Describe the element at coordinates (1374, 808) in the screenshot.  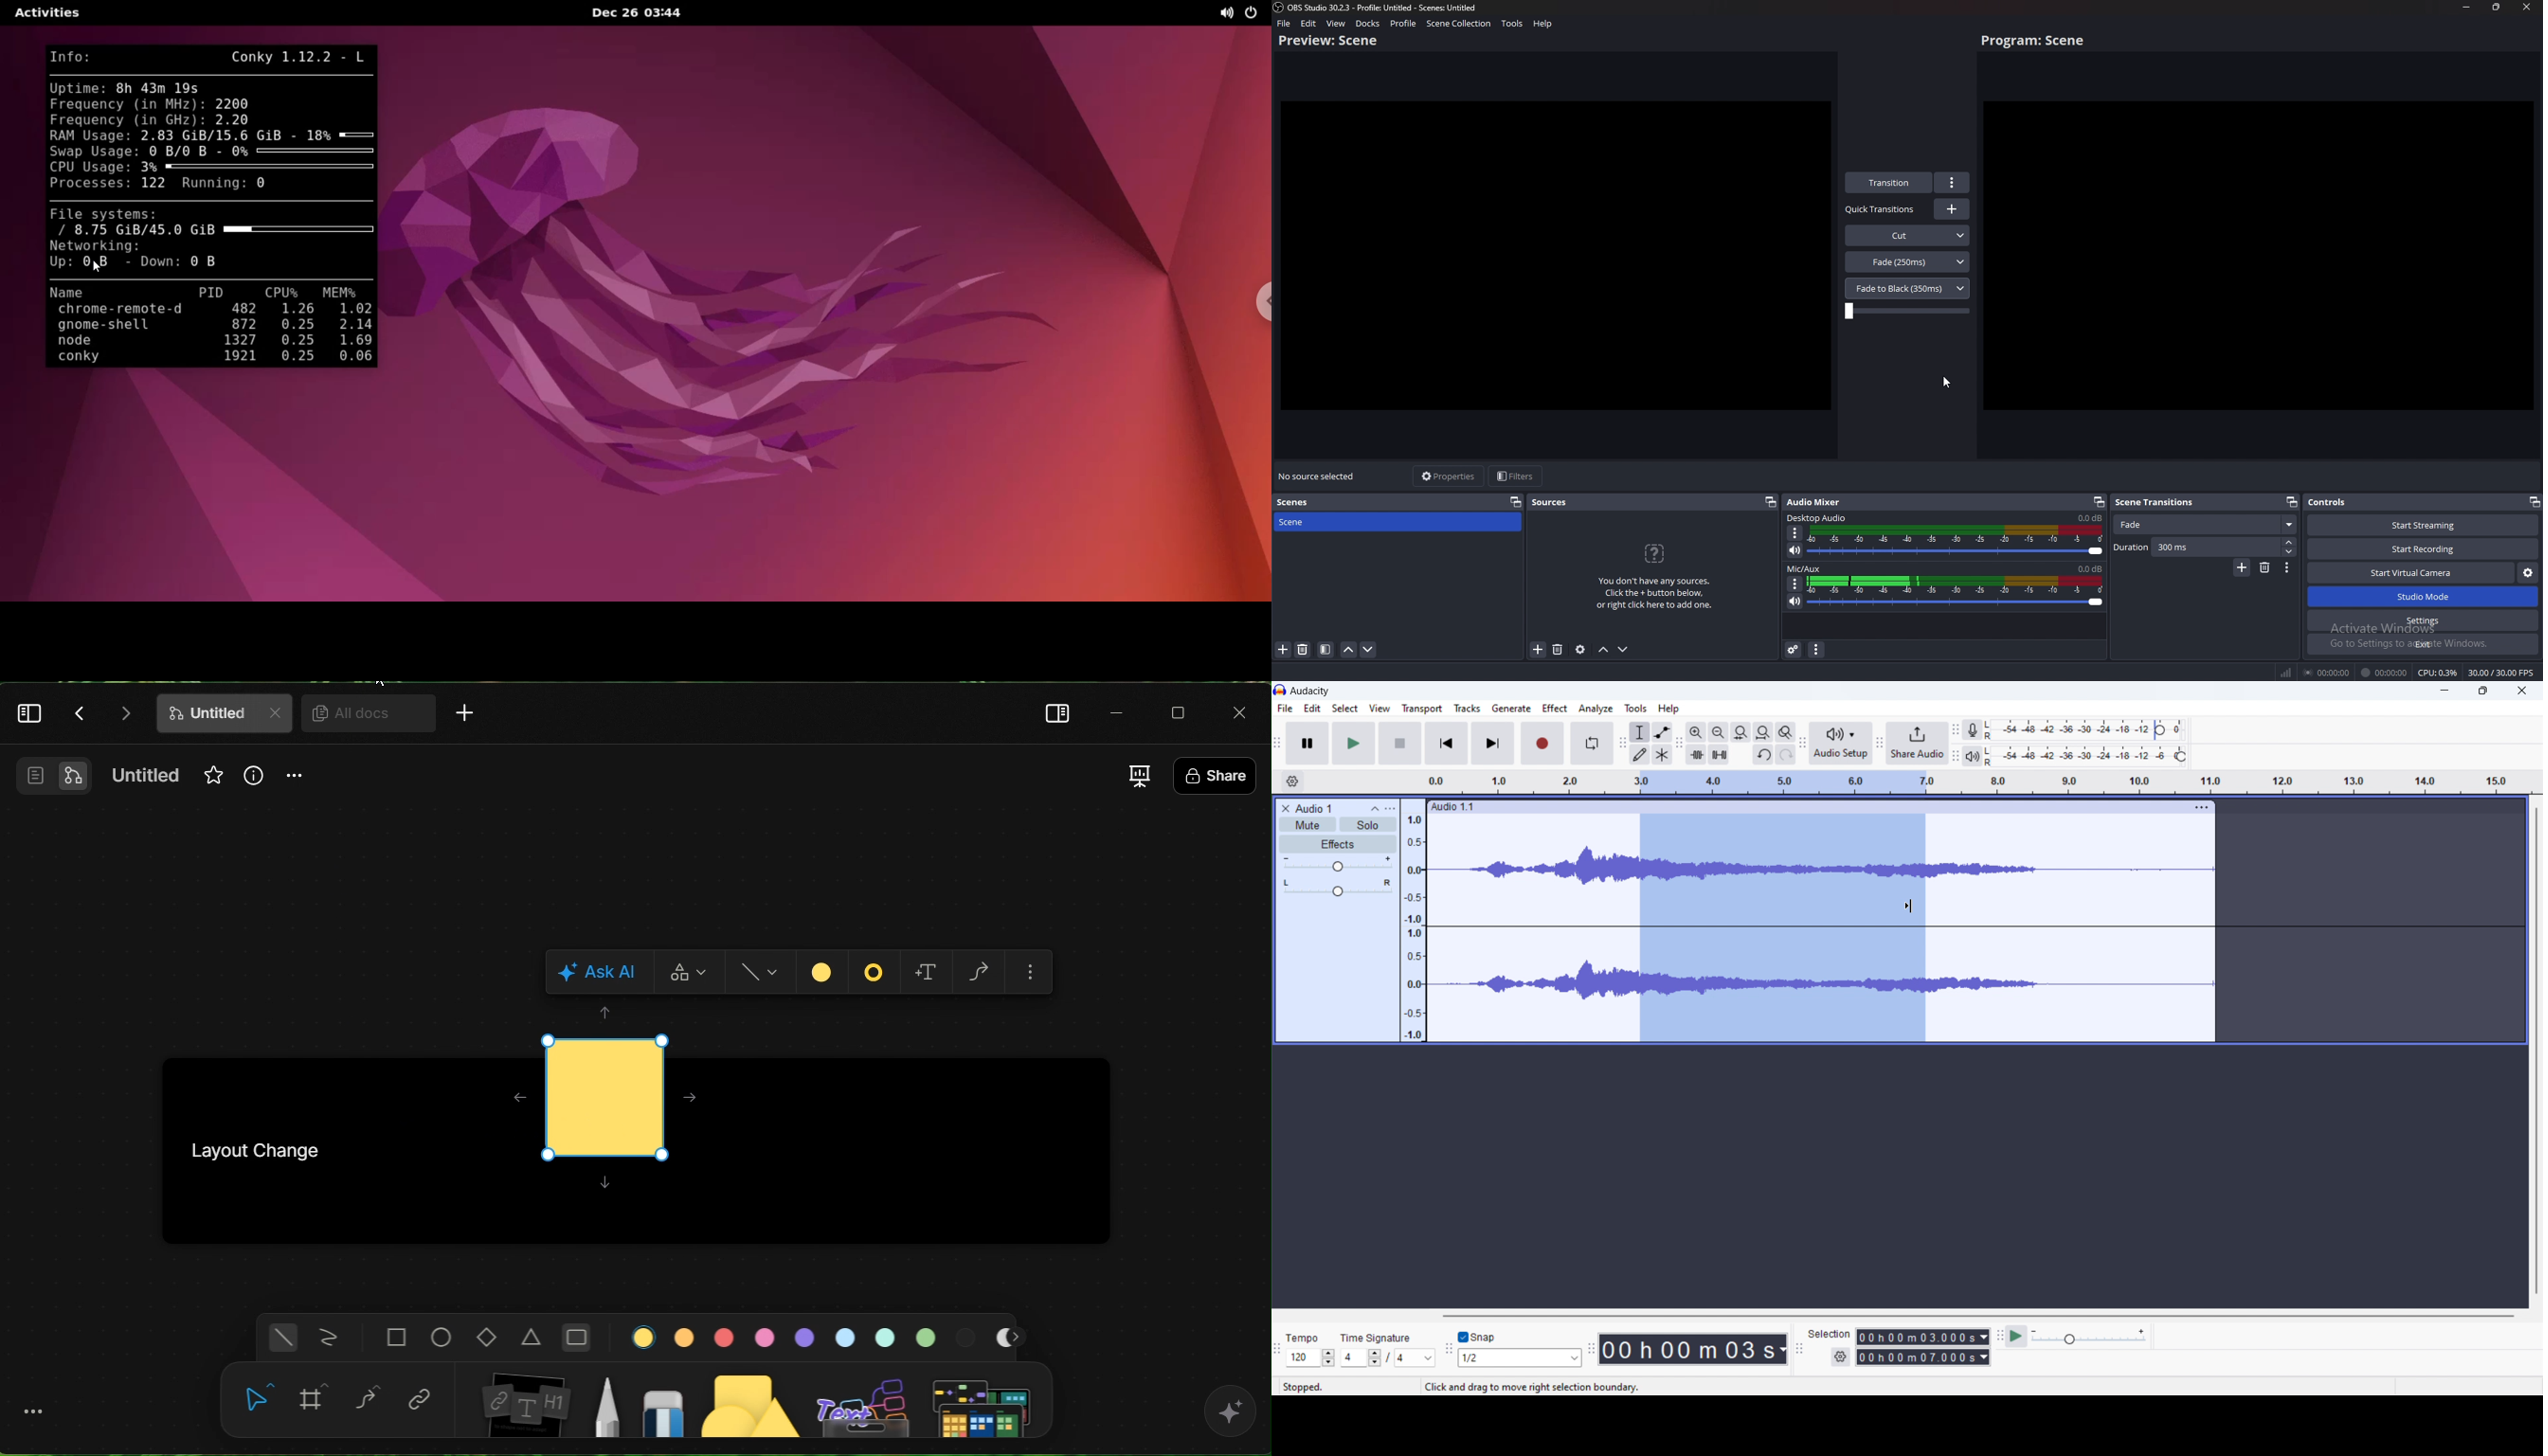
I see `collapse` at that location.